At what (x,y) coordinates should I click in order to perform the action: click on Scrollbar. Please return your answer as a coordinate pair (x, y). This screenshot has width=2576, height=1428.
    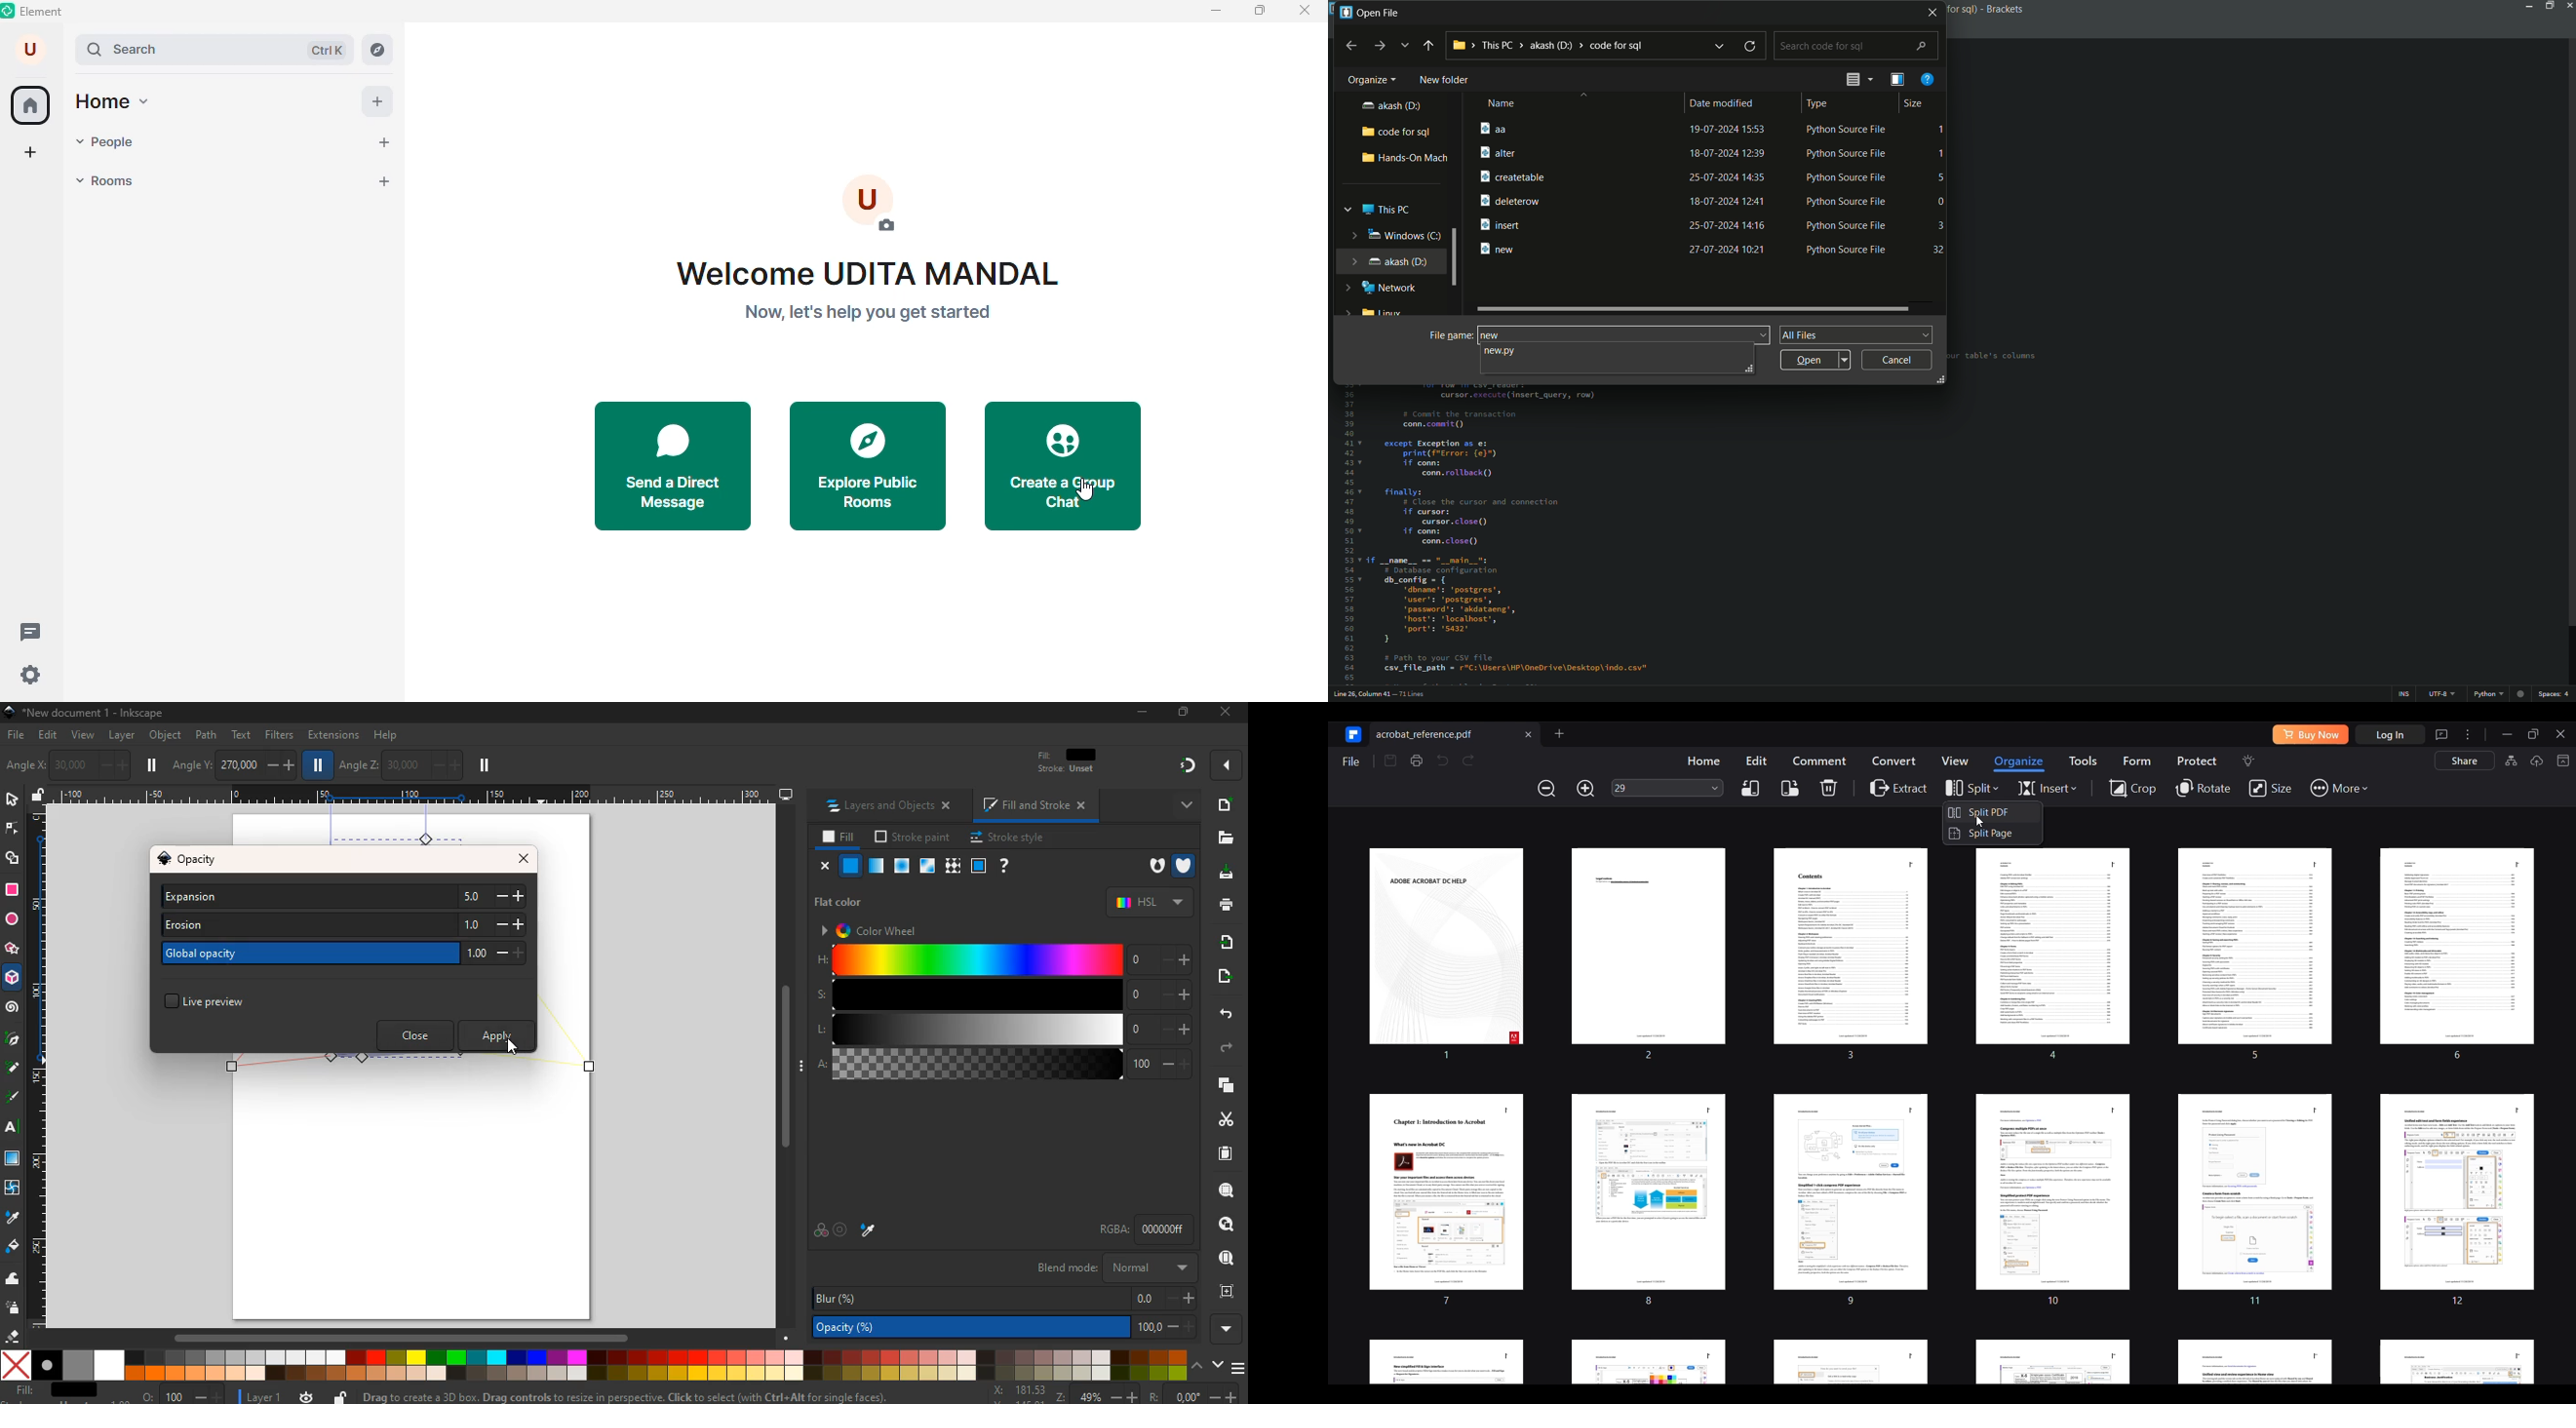
    Looking at the image, I should click on (785, 1063).